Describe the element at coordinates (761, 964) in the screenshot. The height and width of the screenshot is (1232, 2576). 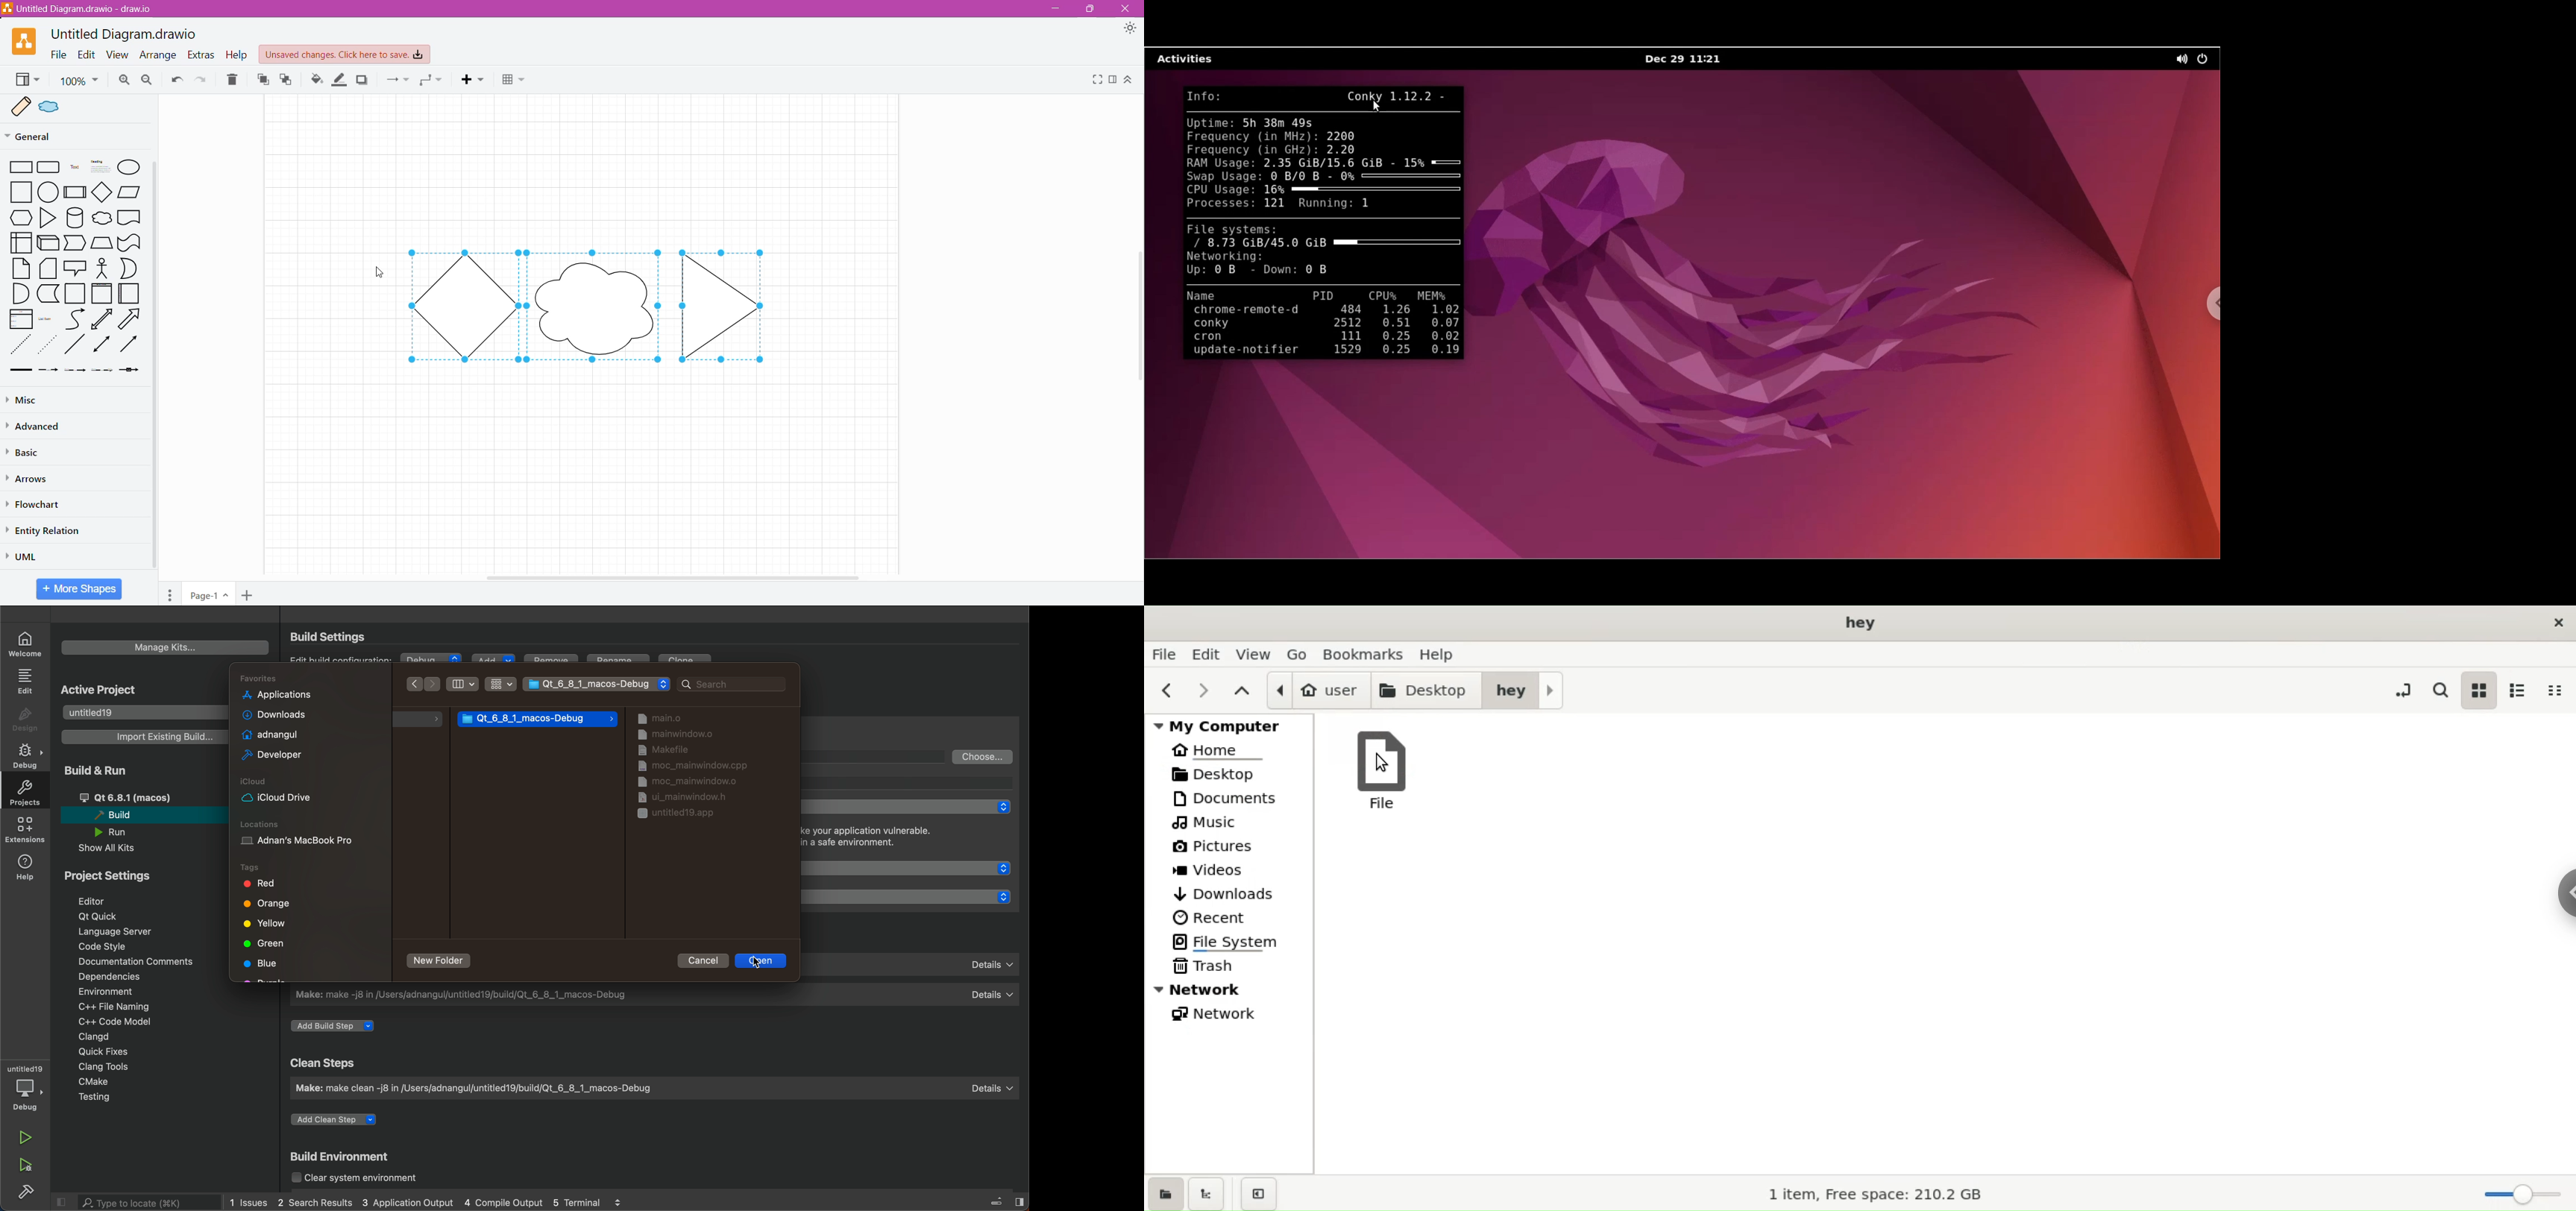
I see `cursor` at that location.